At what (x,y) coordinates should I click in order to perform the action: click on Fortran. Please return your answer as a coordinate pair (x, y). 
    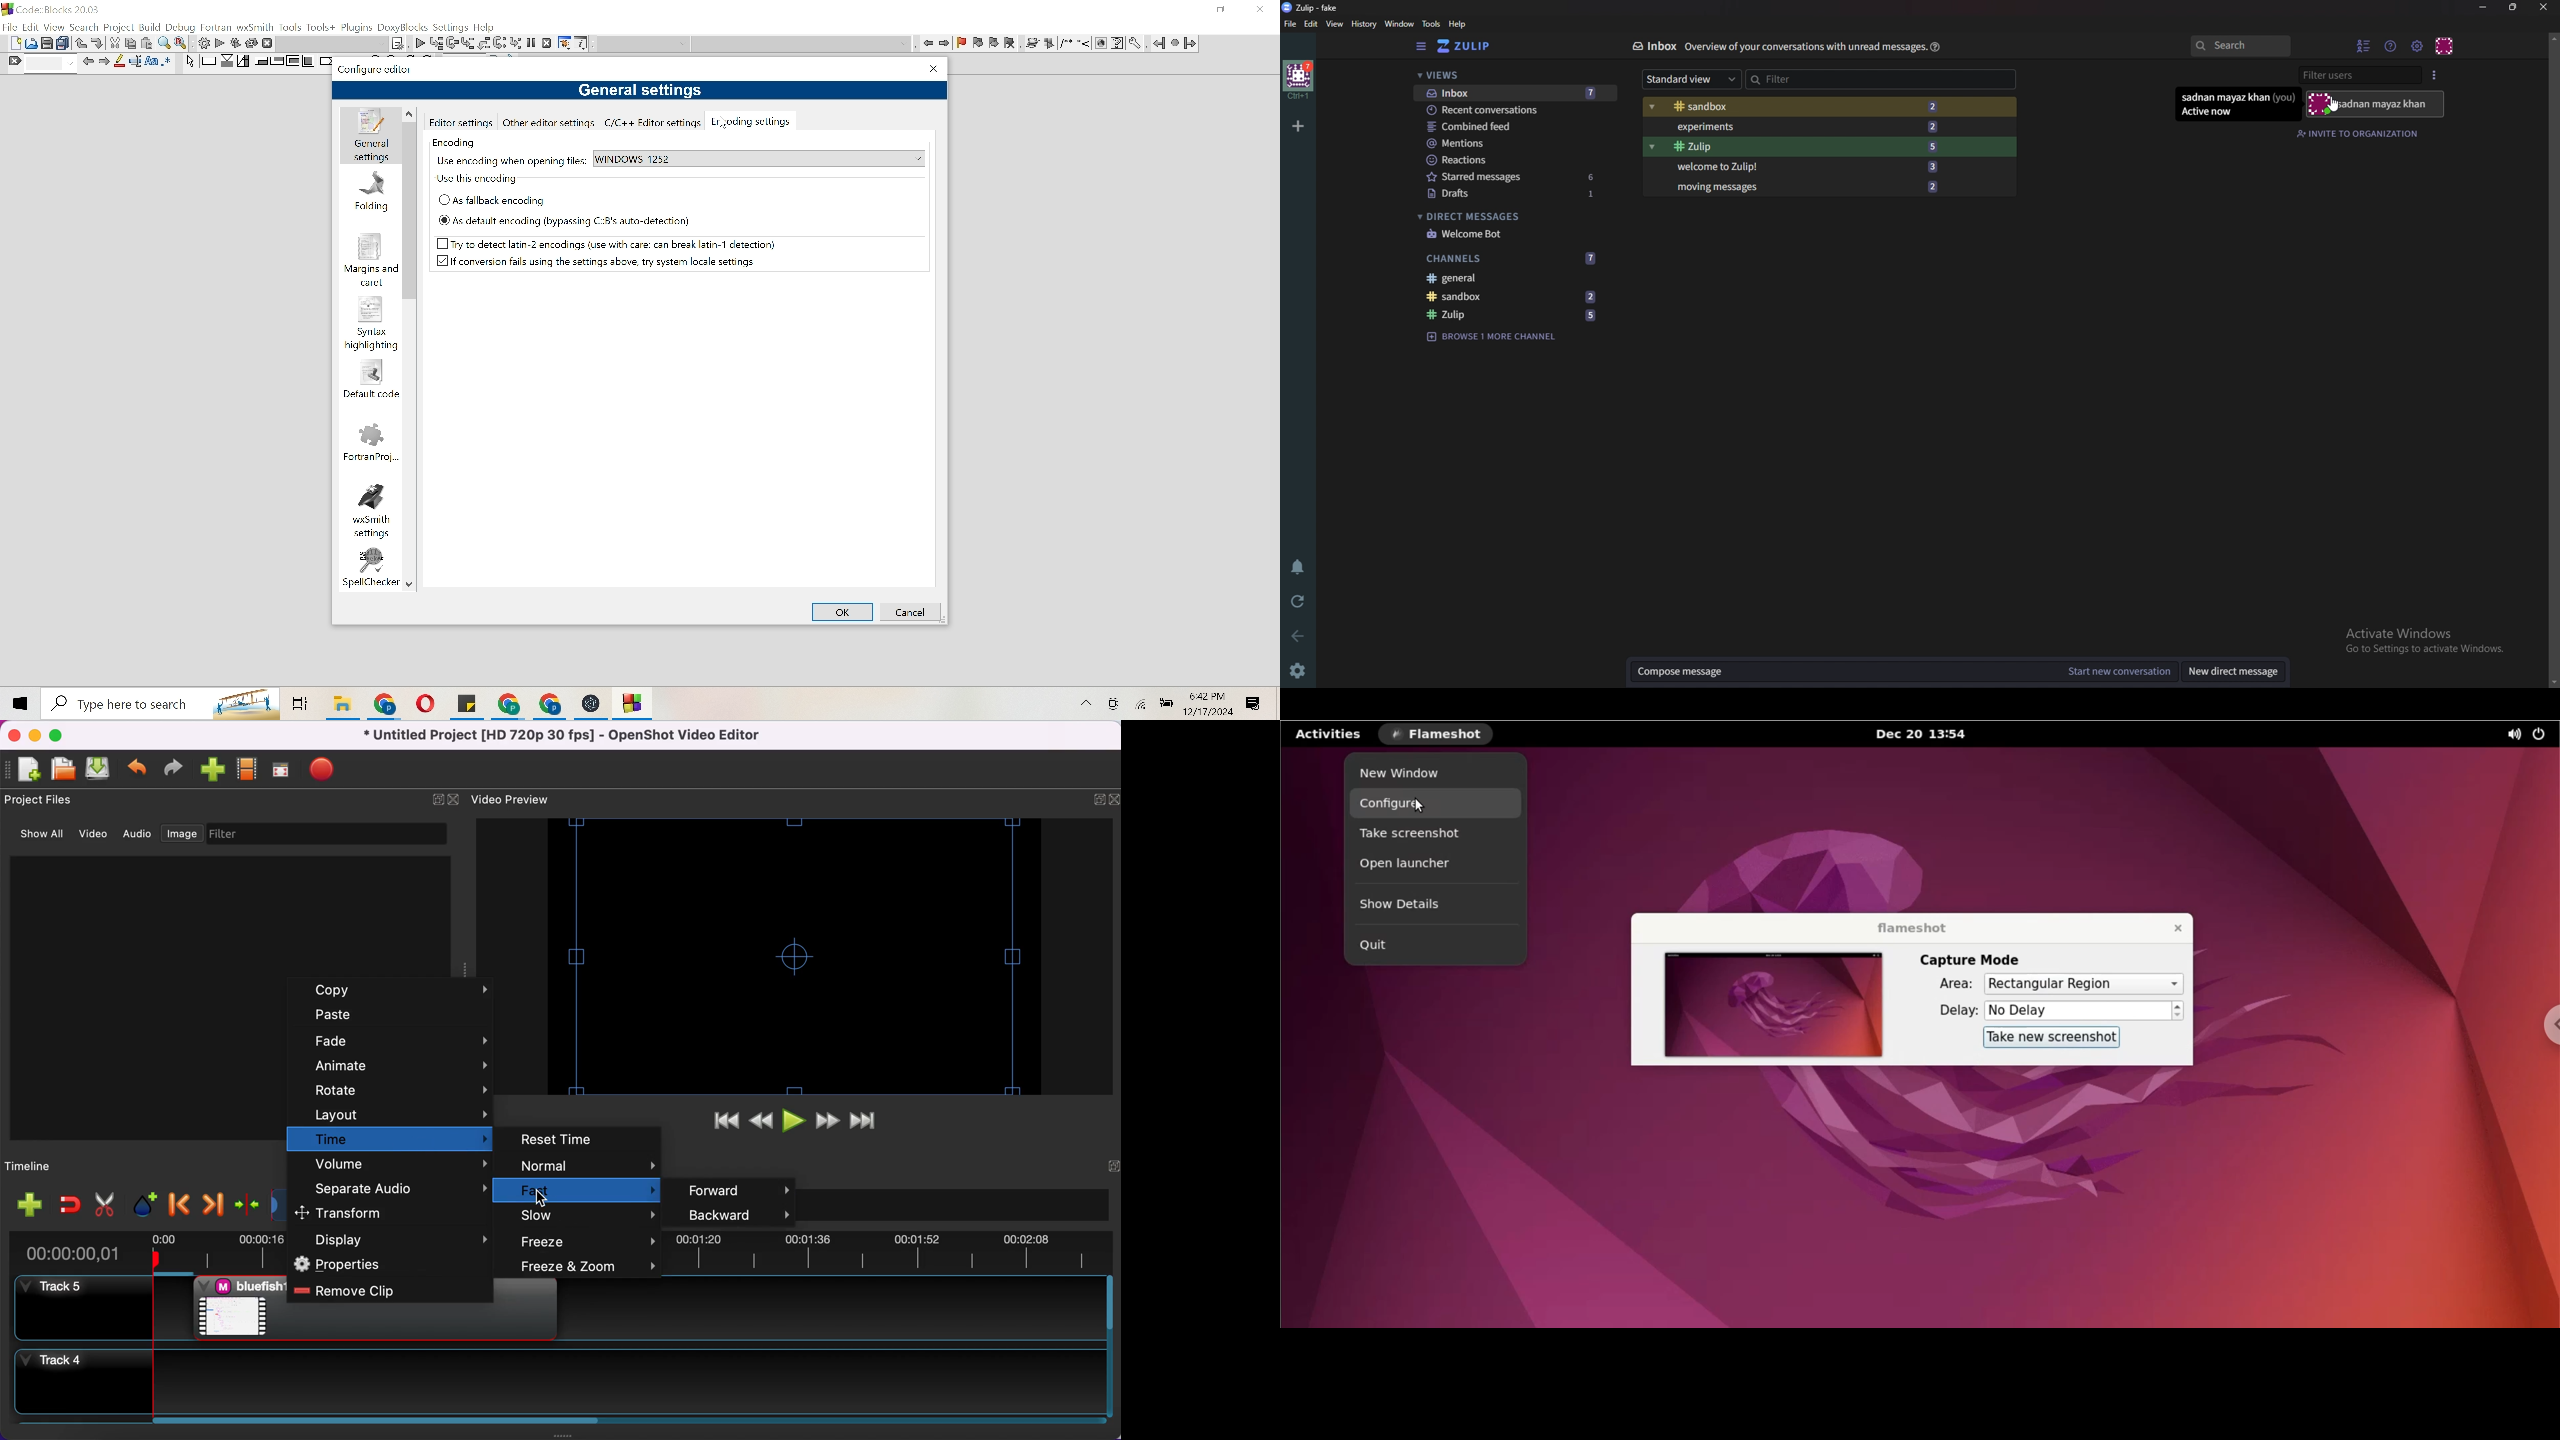
    Looking at the image, I should click on (217, 28).